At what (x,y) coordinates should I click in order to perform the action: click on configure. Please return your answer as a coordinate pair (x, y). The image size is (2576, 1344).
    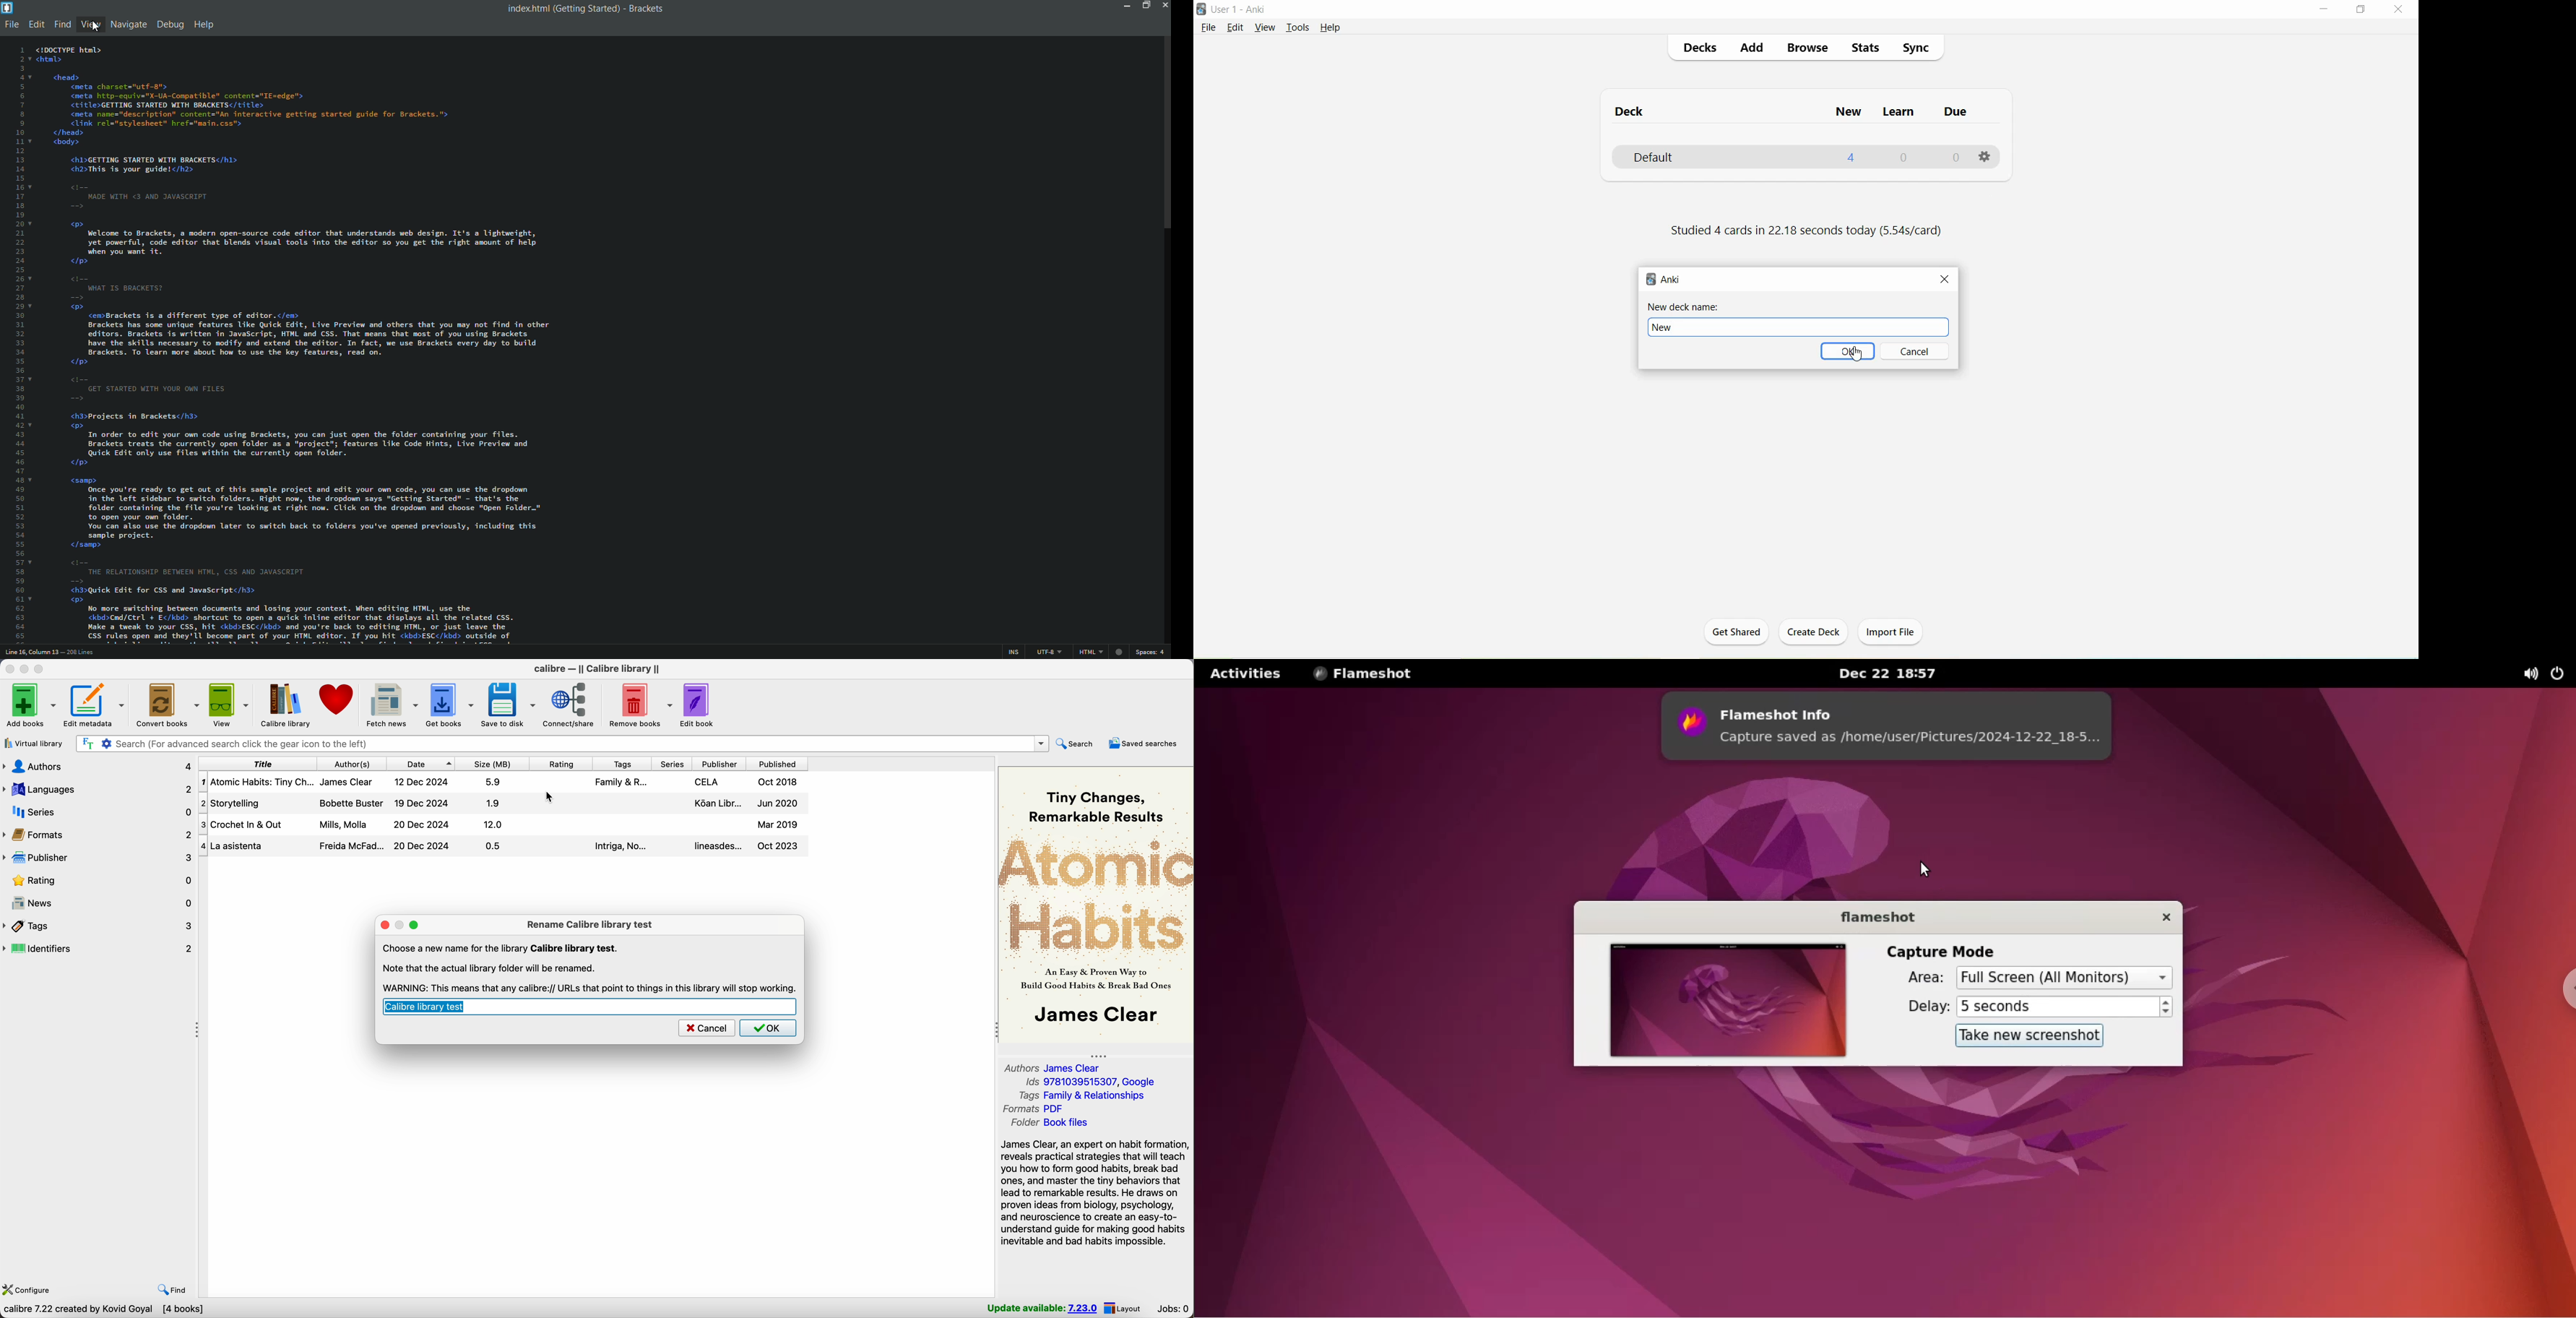
    Looking at the image, I should click on (30, 1288).